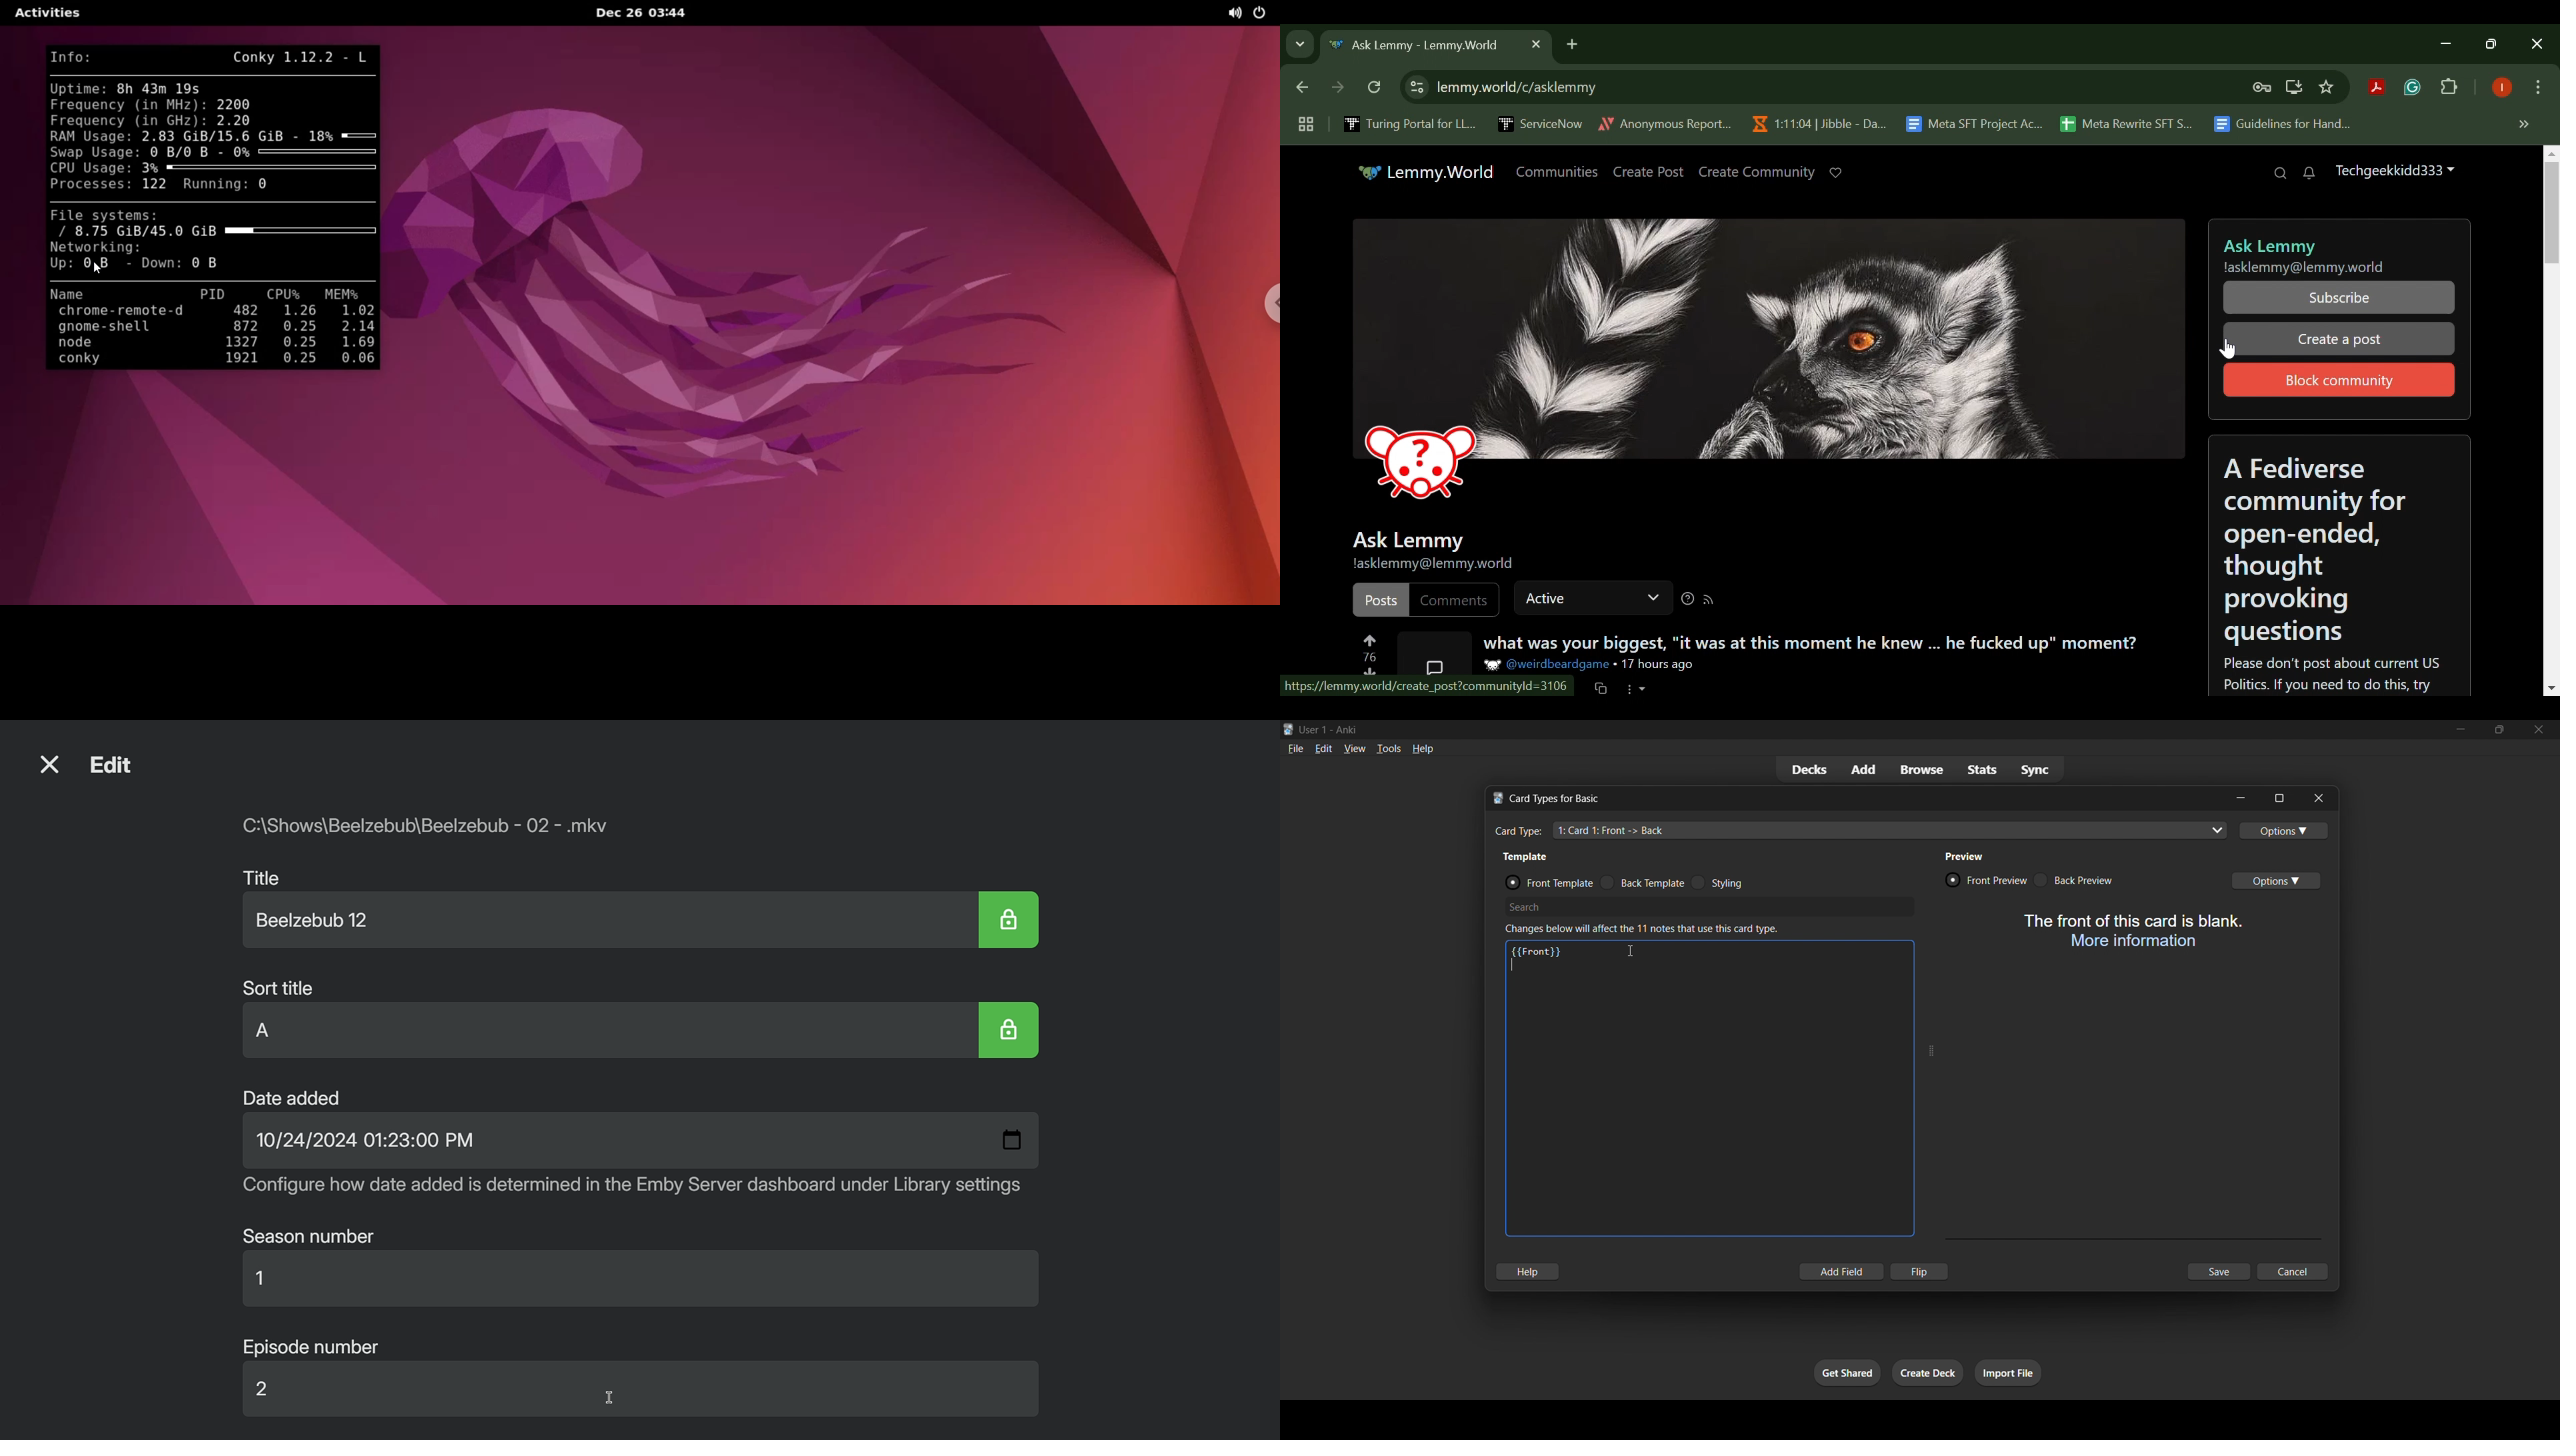 This screenshot has width=2576, height=1456. Describe the element at coordinates (1771, 365) in the screenshot. I see `Community Media` at that location.